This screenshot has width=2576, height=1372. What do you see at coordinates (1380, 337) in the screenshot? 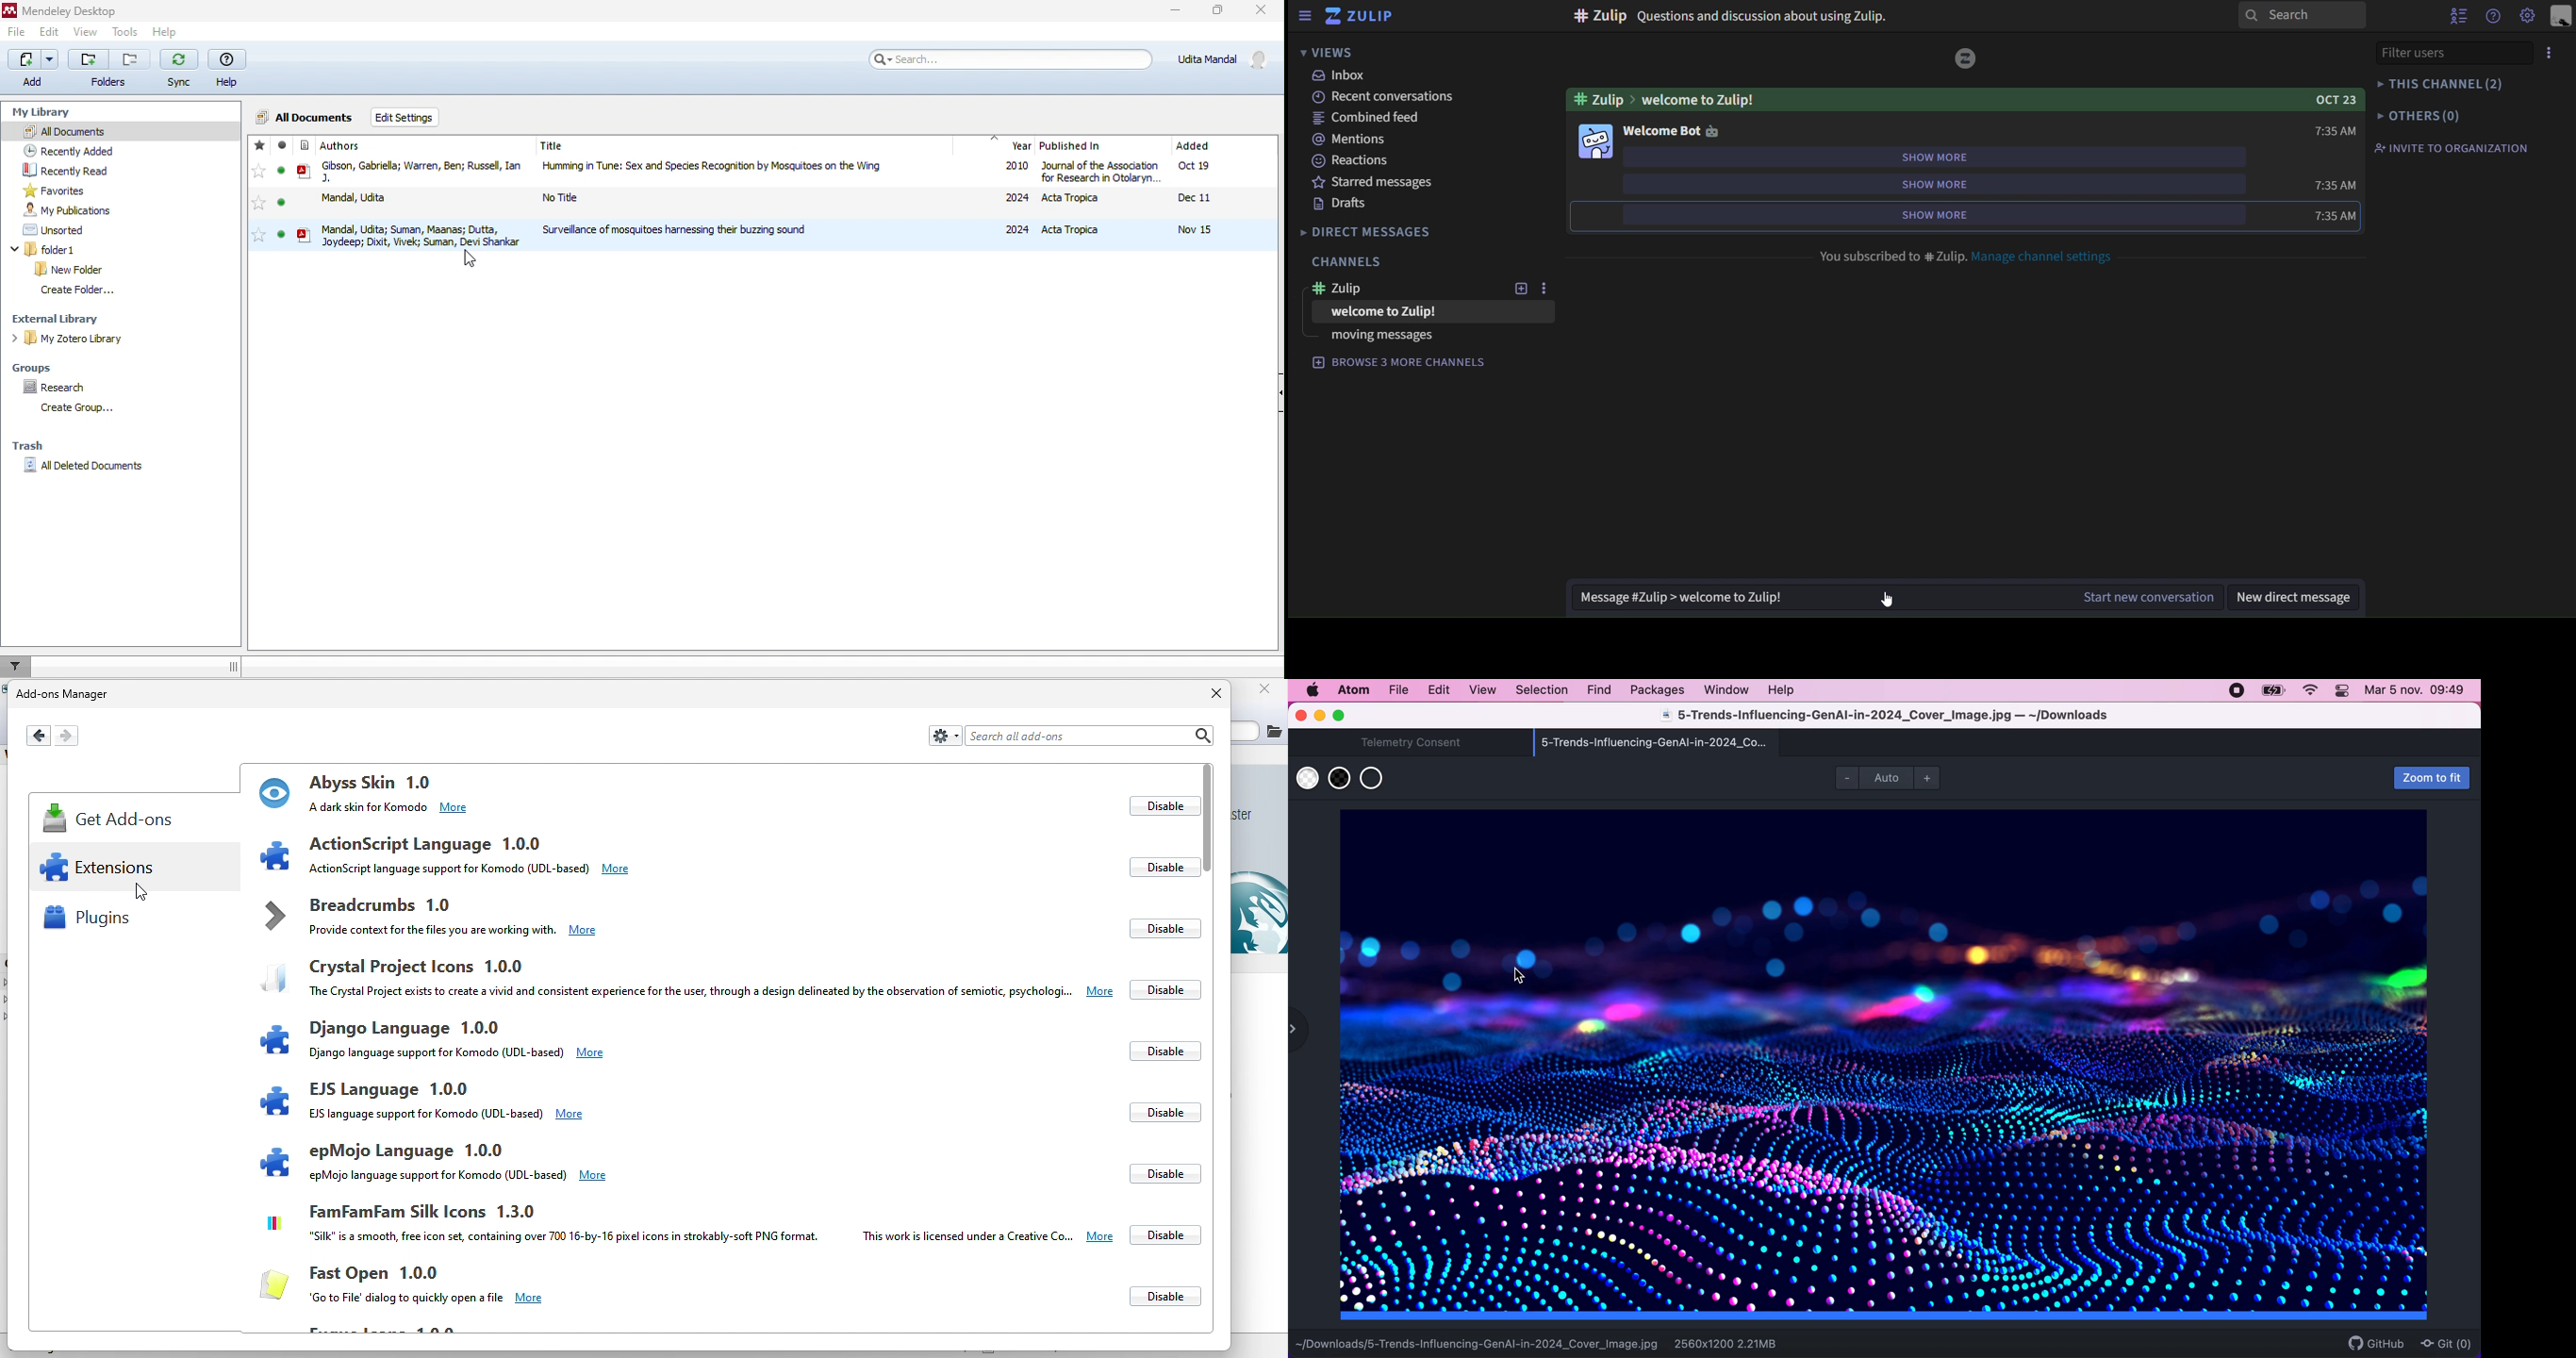
I see `moving messages` at bounding box center [1380, 337].